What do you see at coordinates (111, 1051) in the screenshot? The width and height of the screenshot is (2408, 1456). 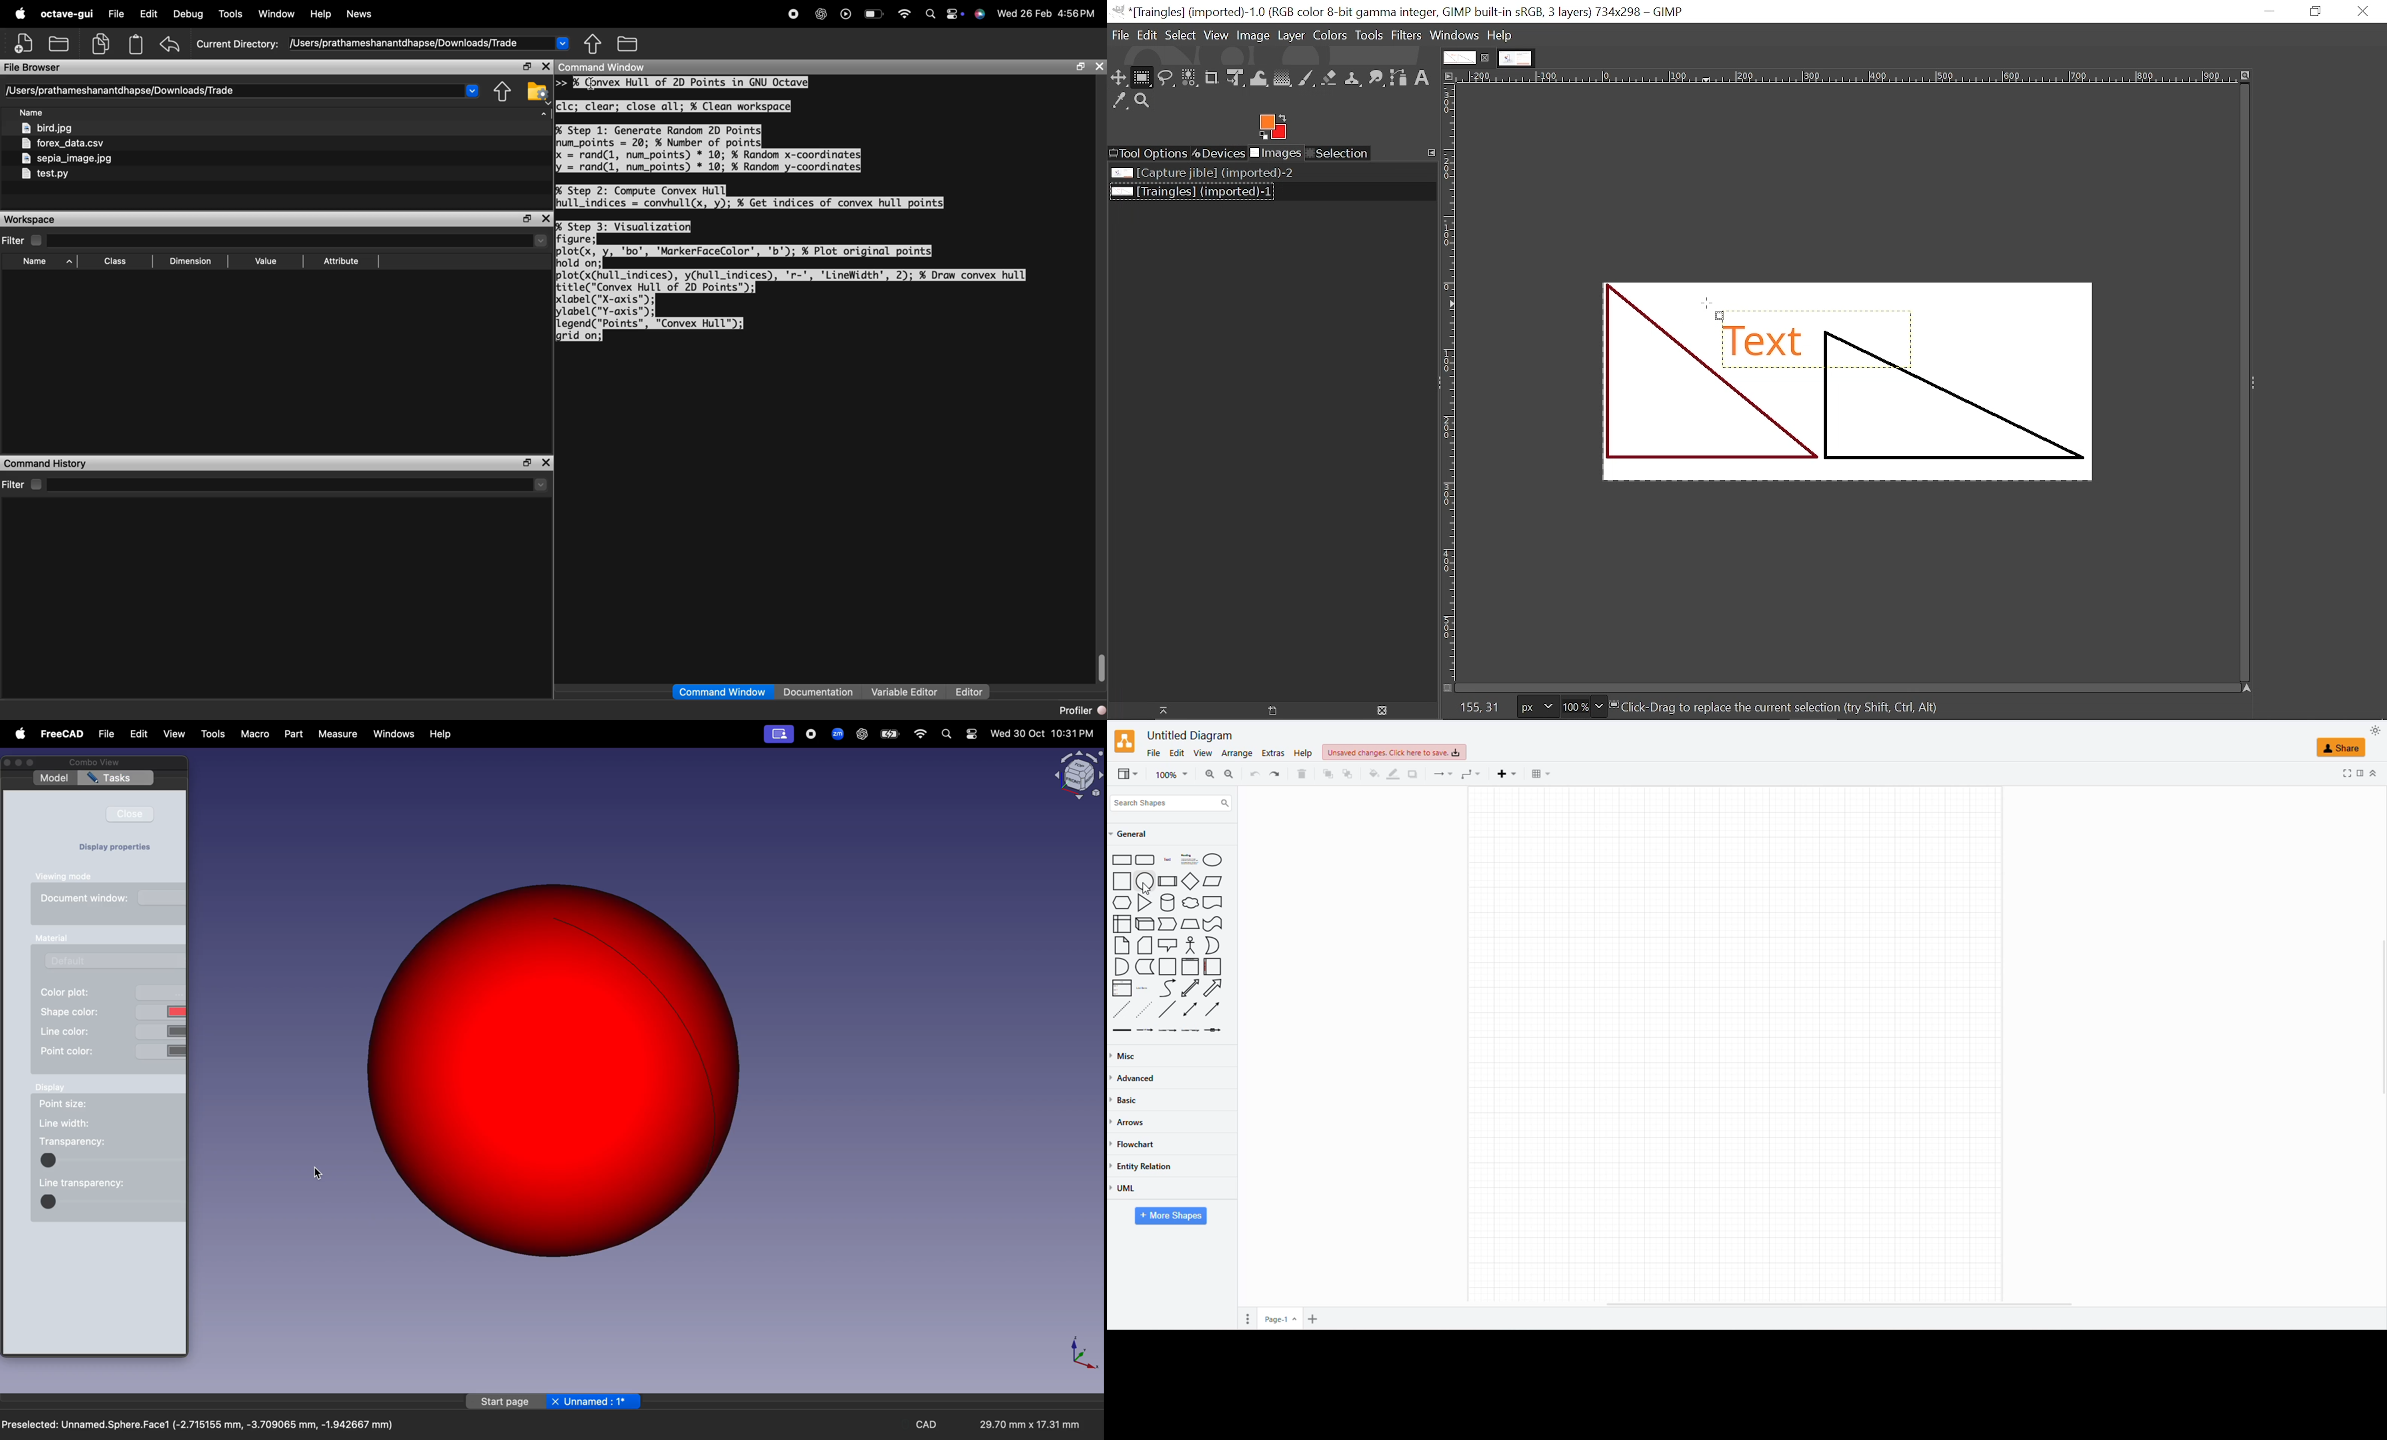 I see `point color` at bounding box center [111, 1051].